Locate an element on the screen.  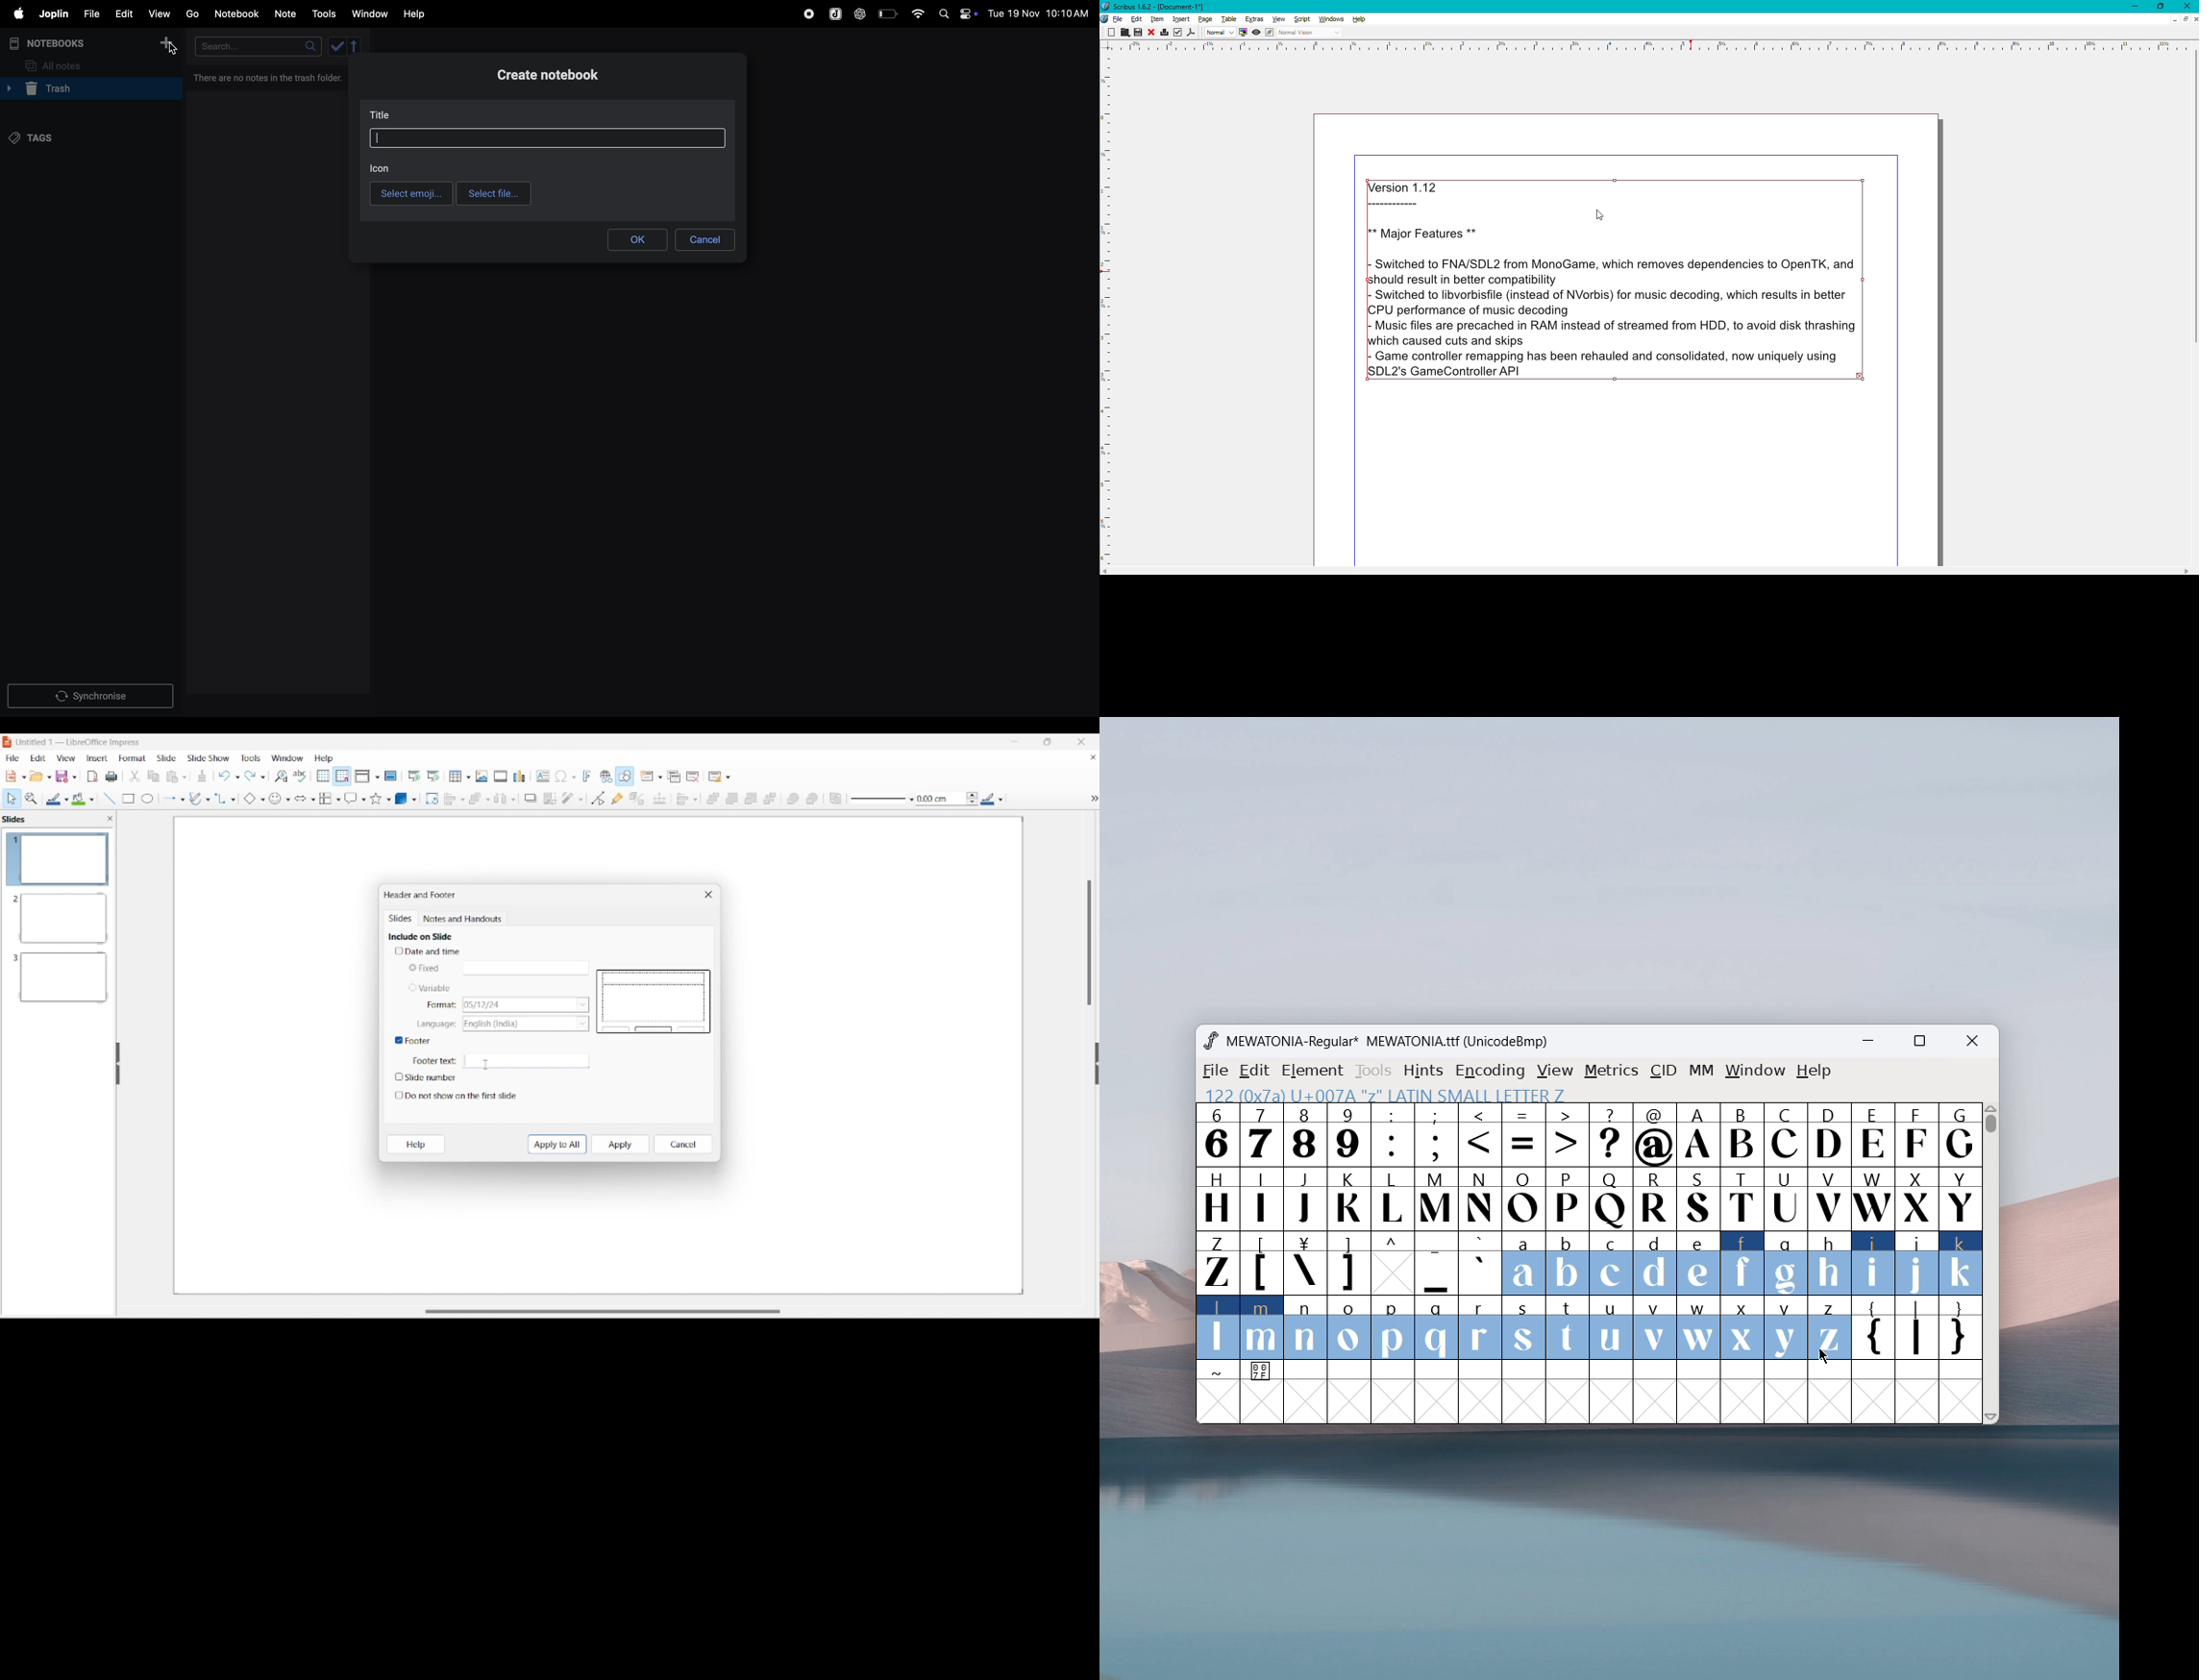
Shadow is located at coordinates (530, 798).